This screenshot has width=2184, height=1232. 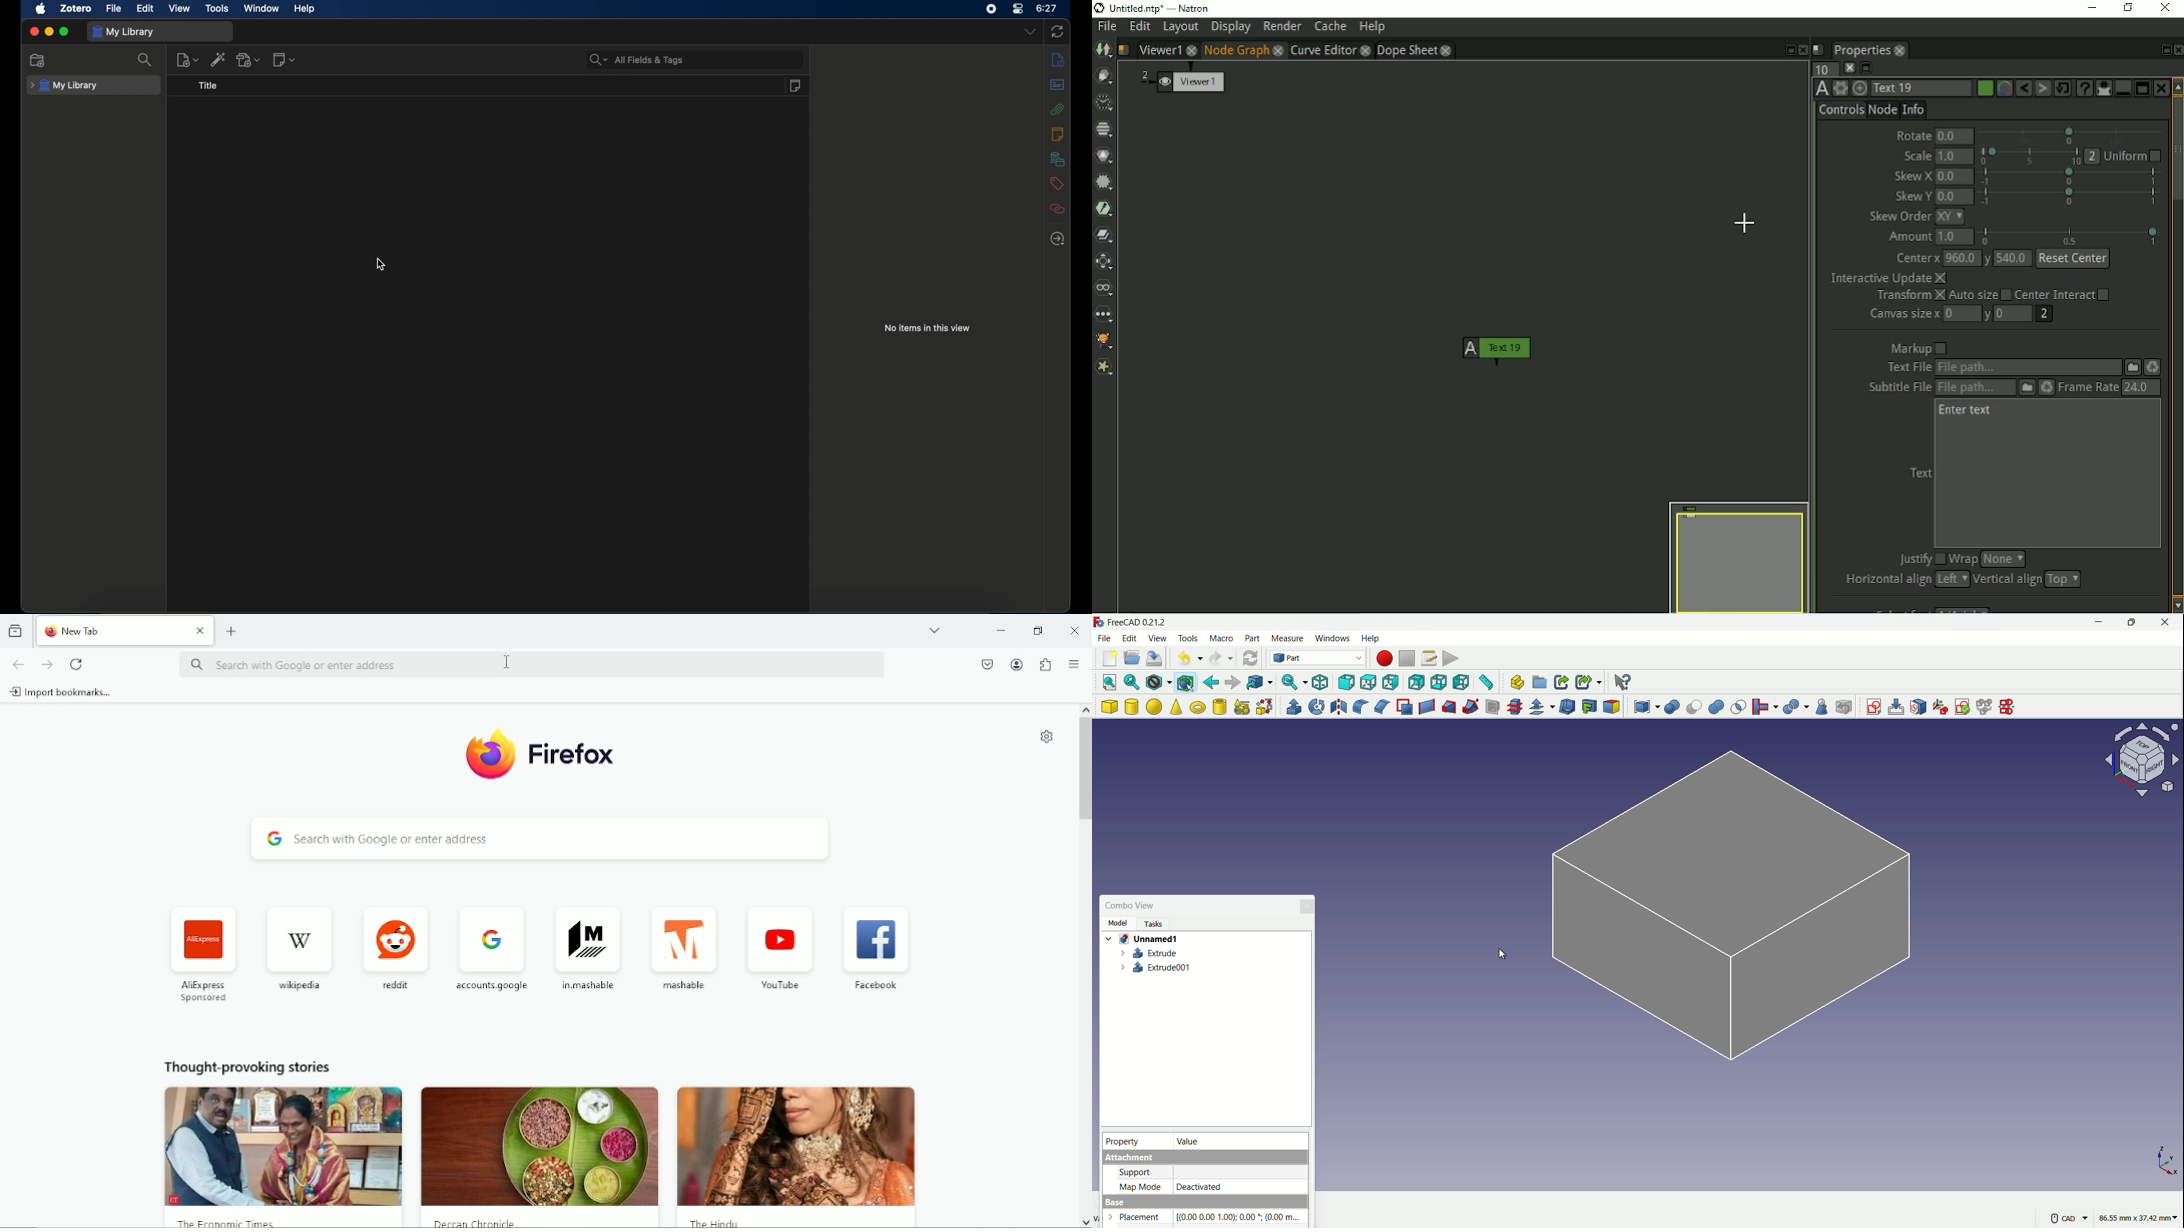 I want to click on add tab, so click(x=232, y=632).